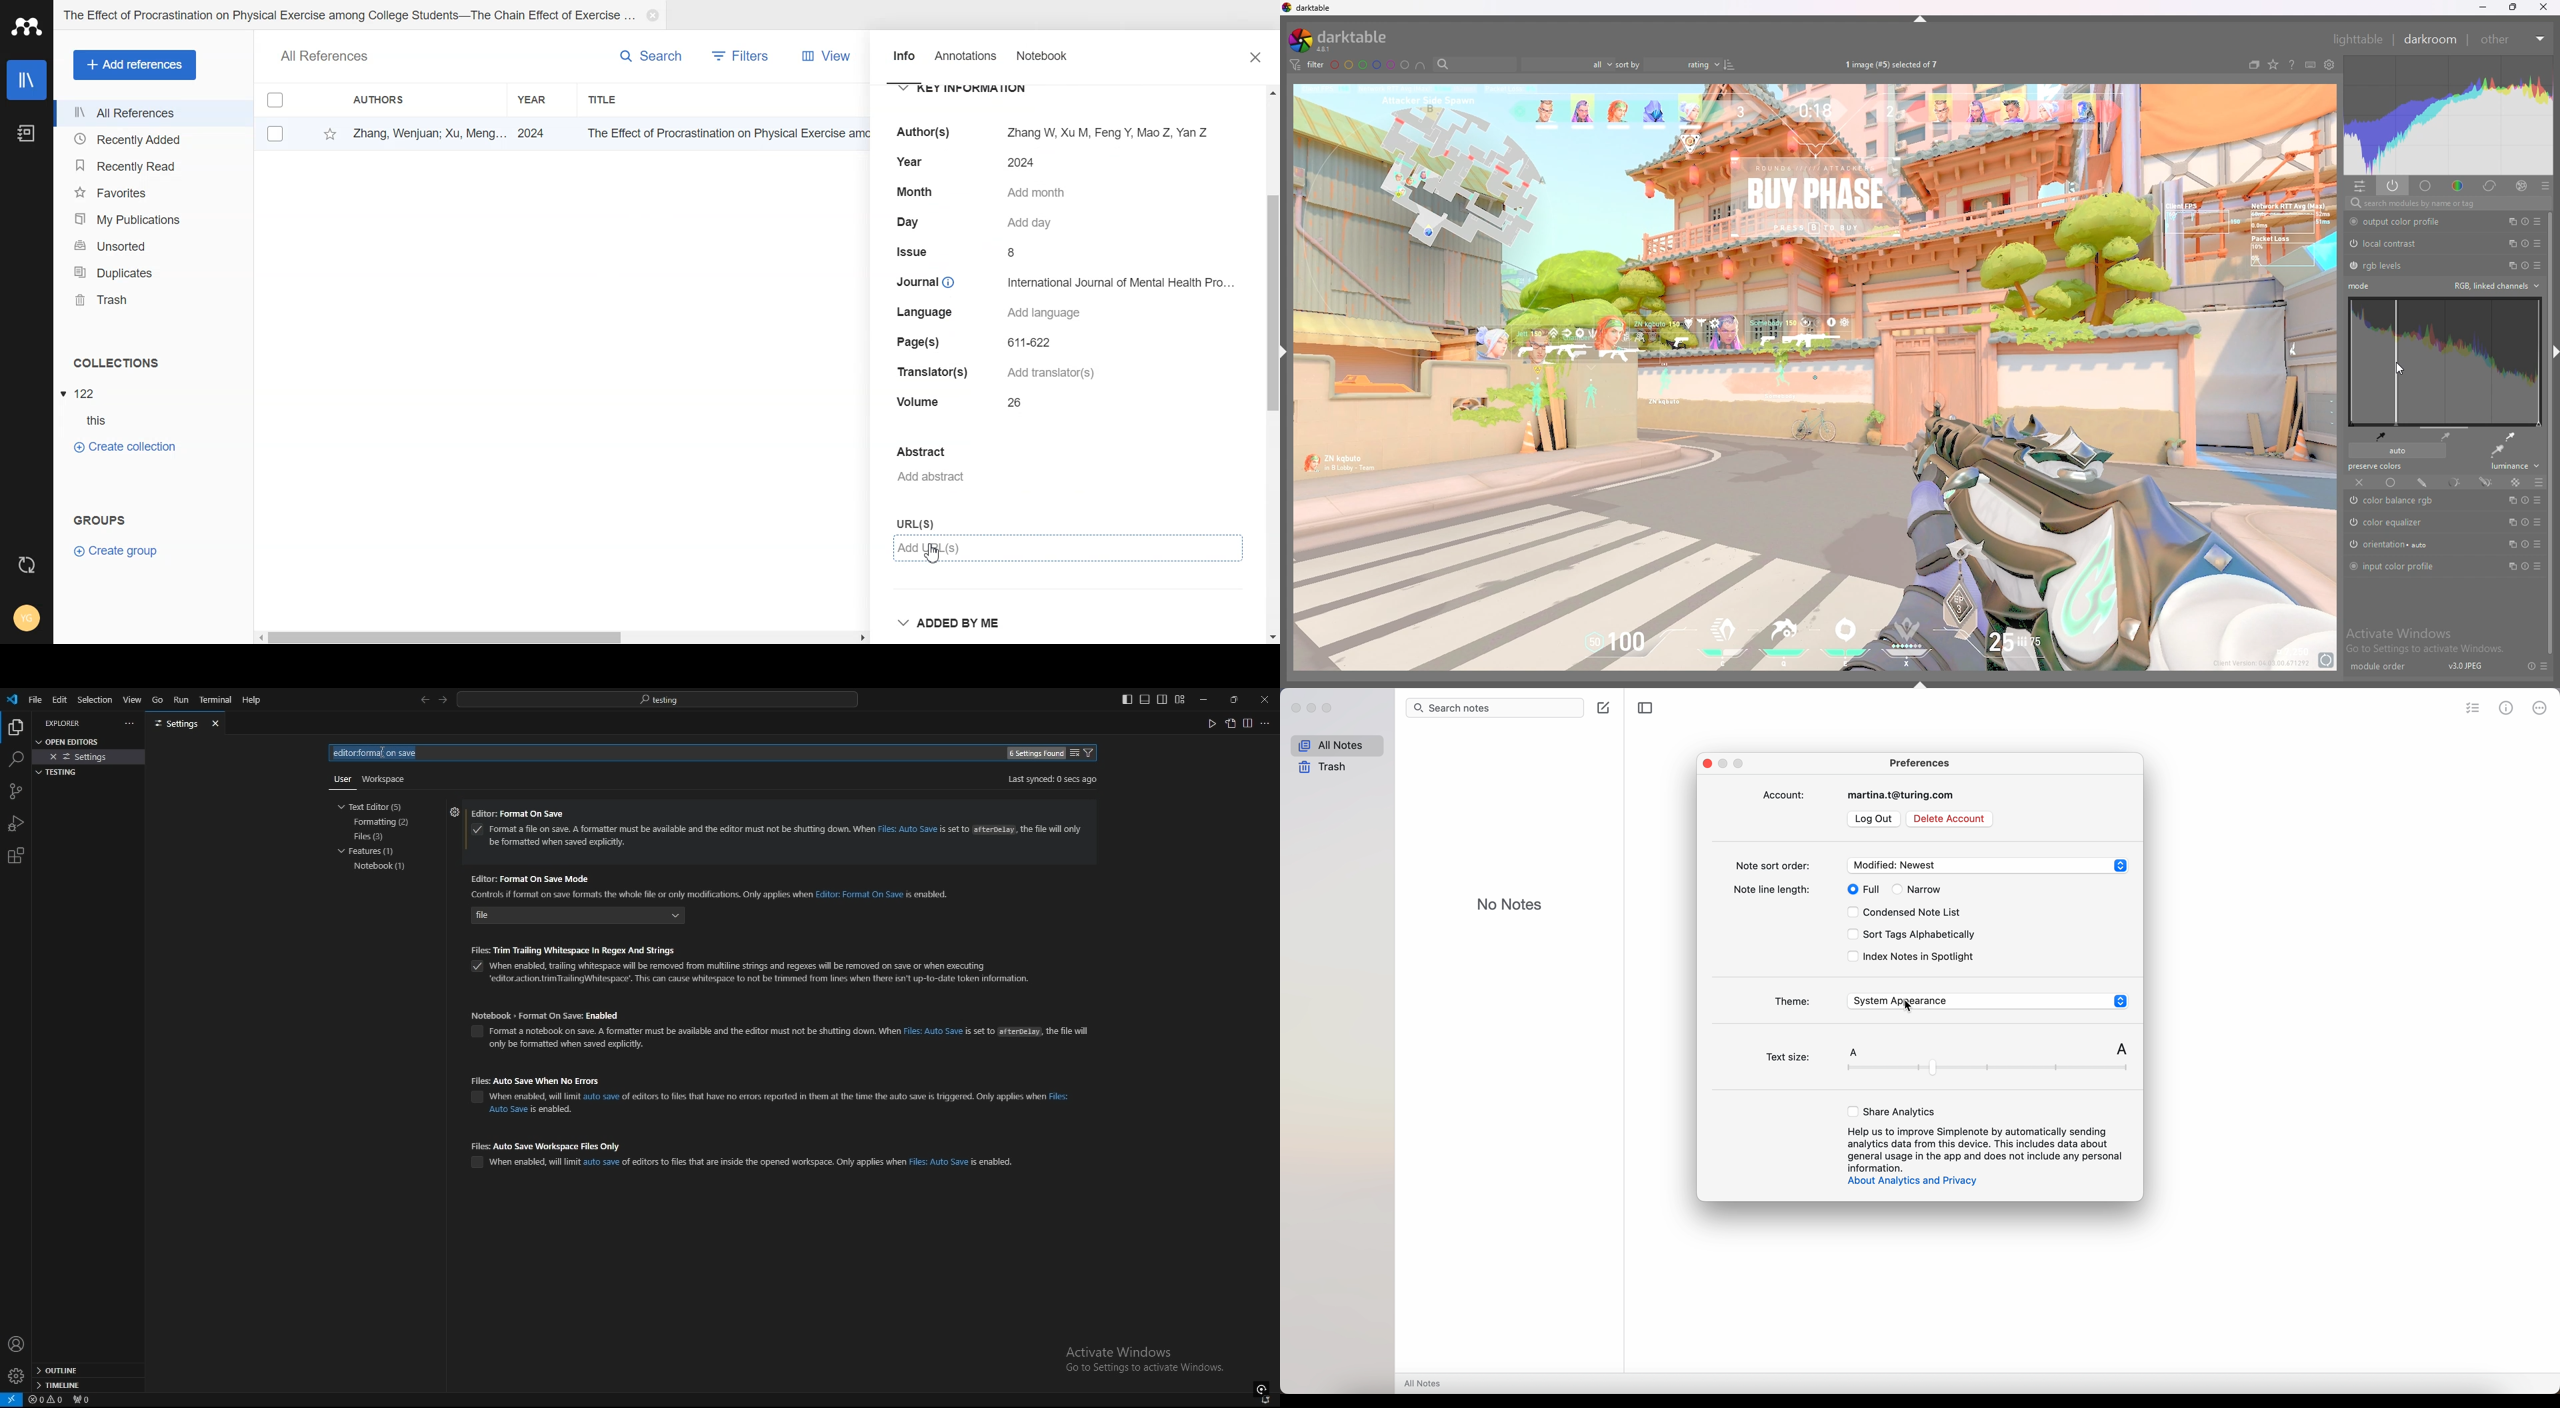  Describe the element at coordinates (2557, 352) in the screenshot. I see `hide` at that location.